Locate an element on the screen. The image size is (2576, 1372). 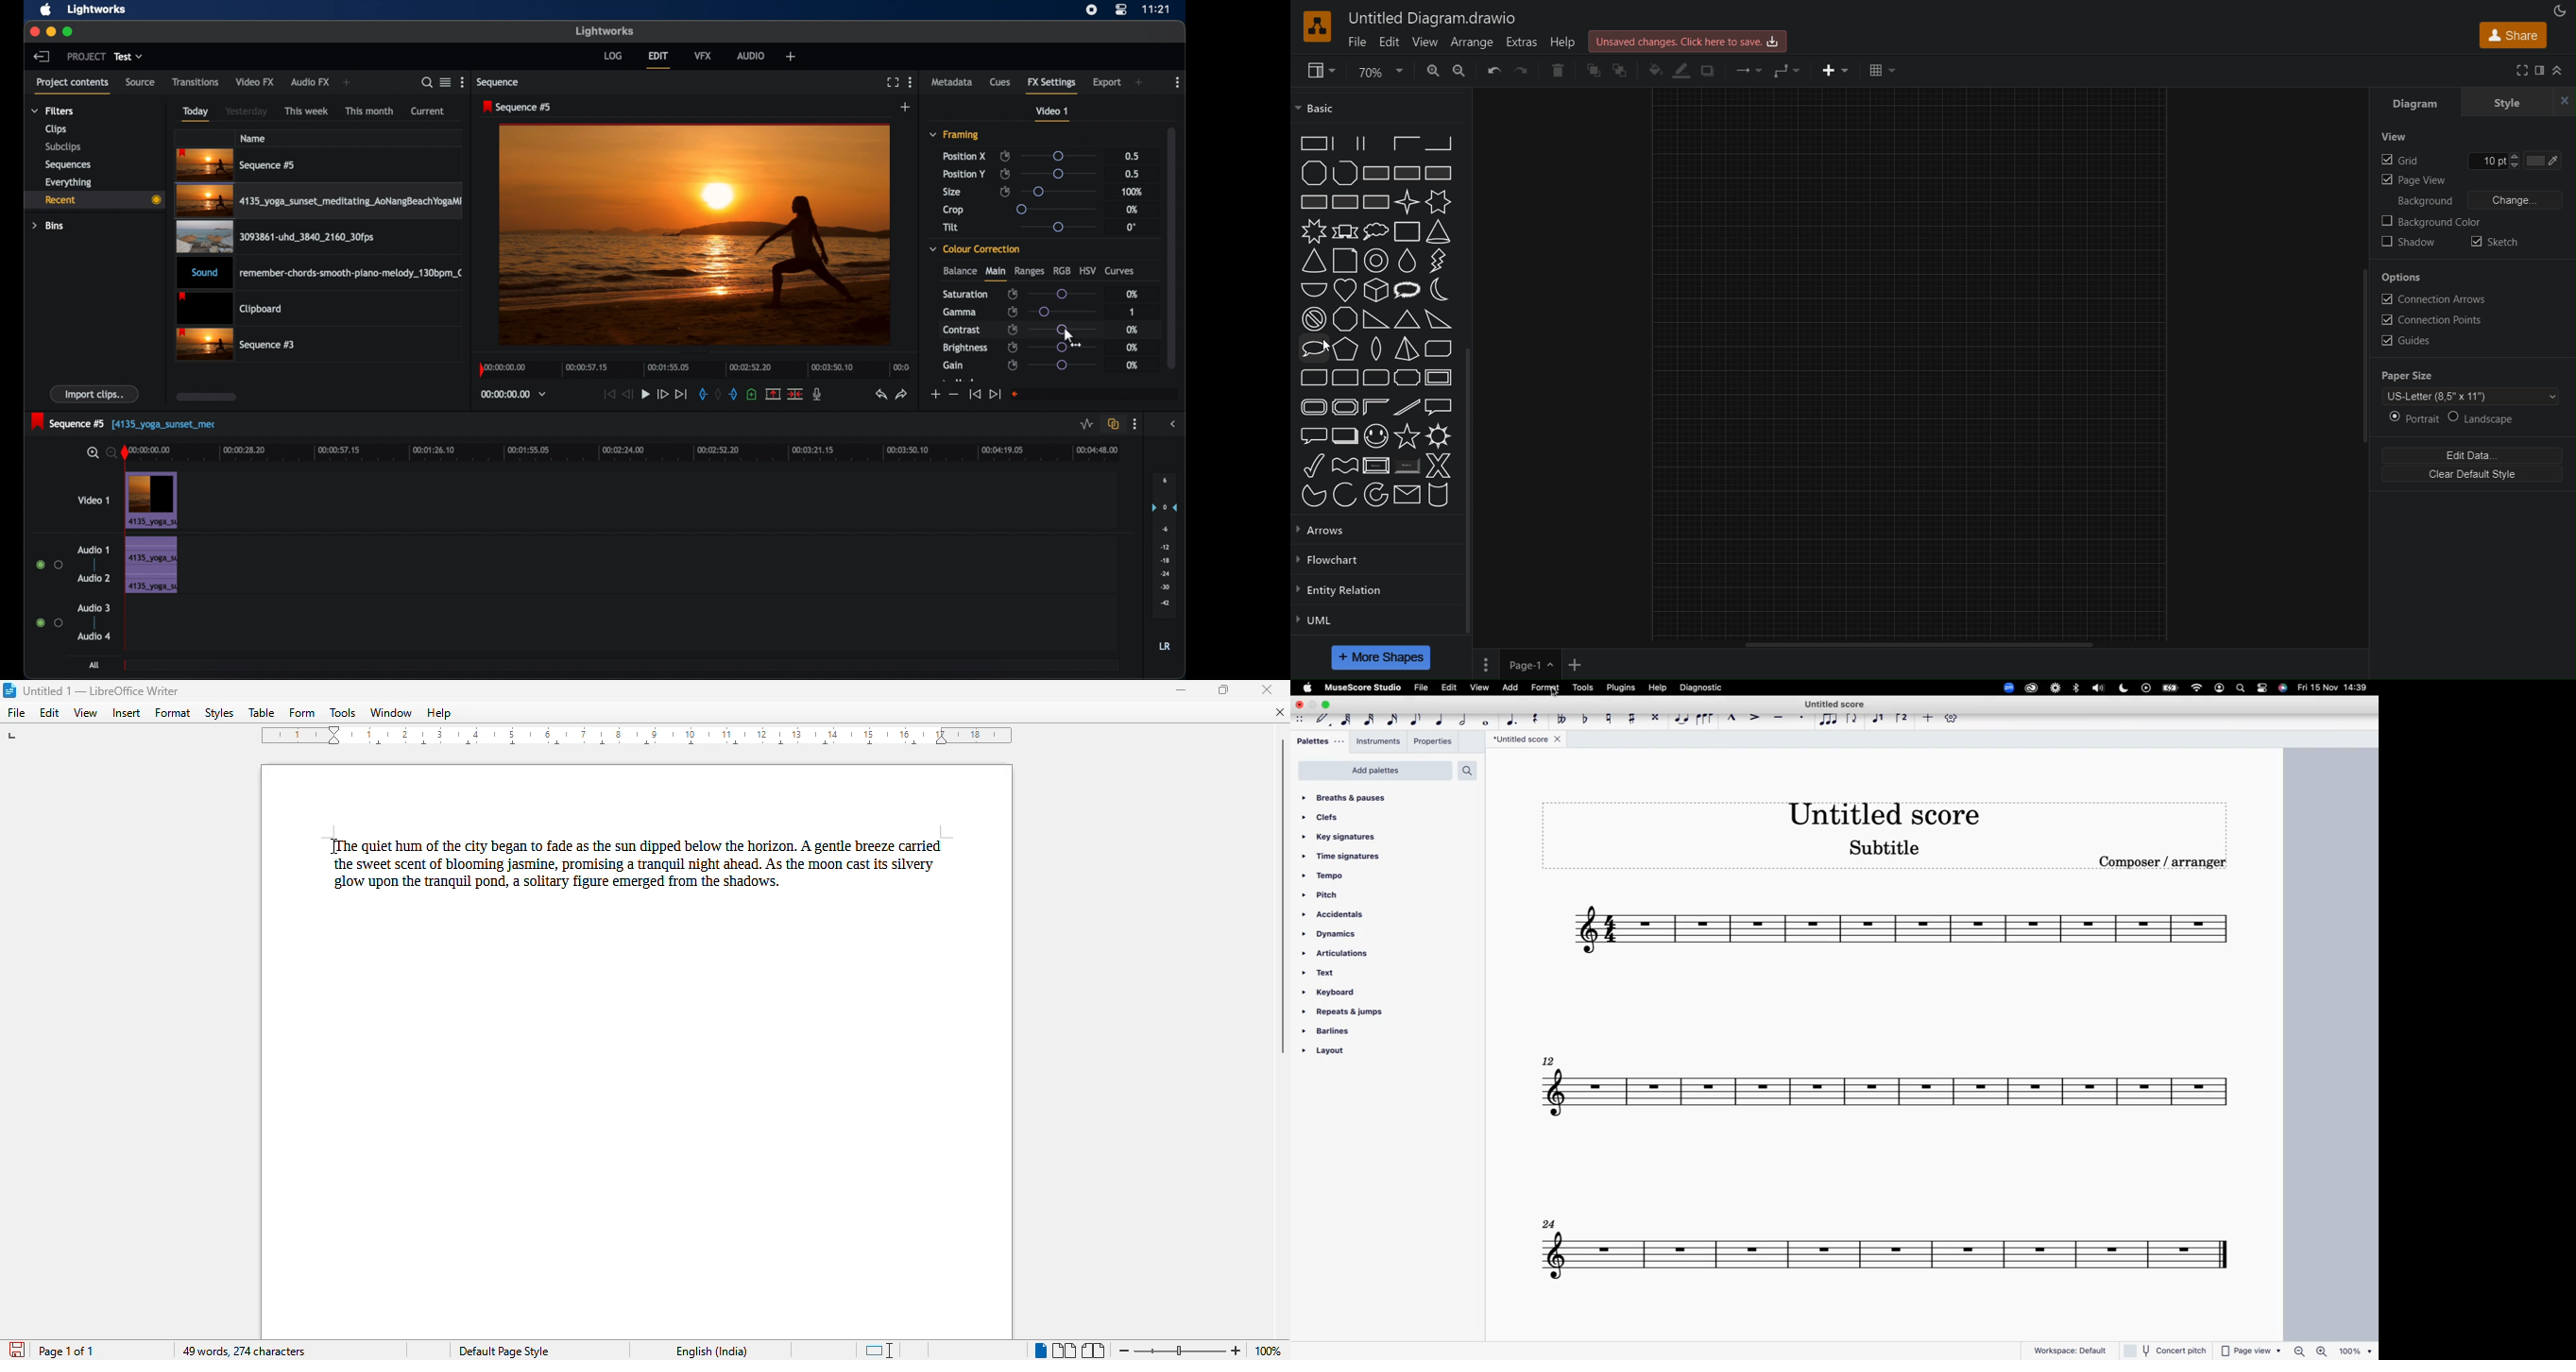
Scrollbar is located at coordinates (1918, 644).